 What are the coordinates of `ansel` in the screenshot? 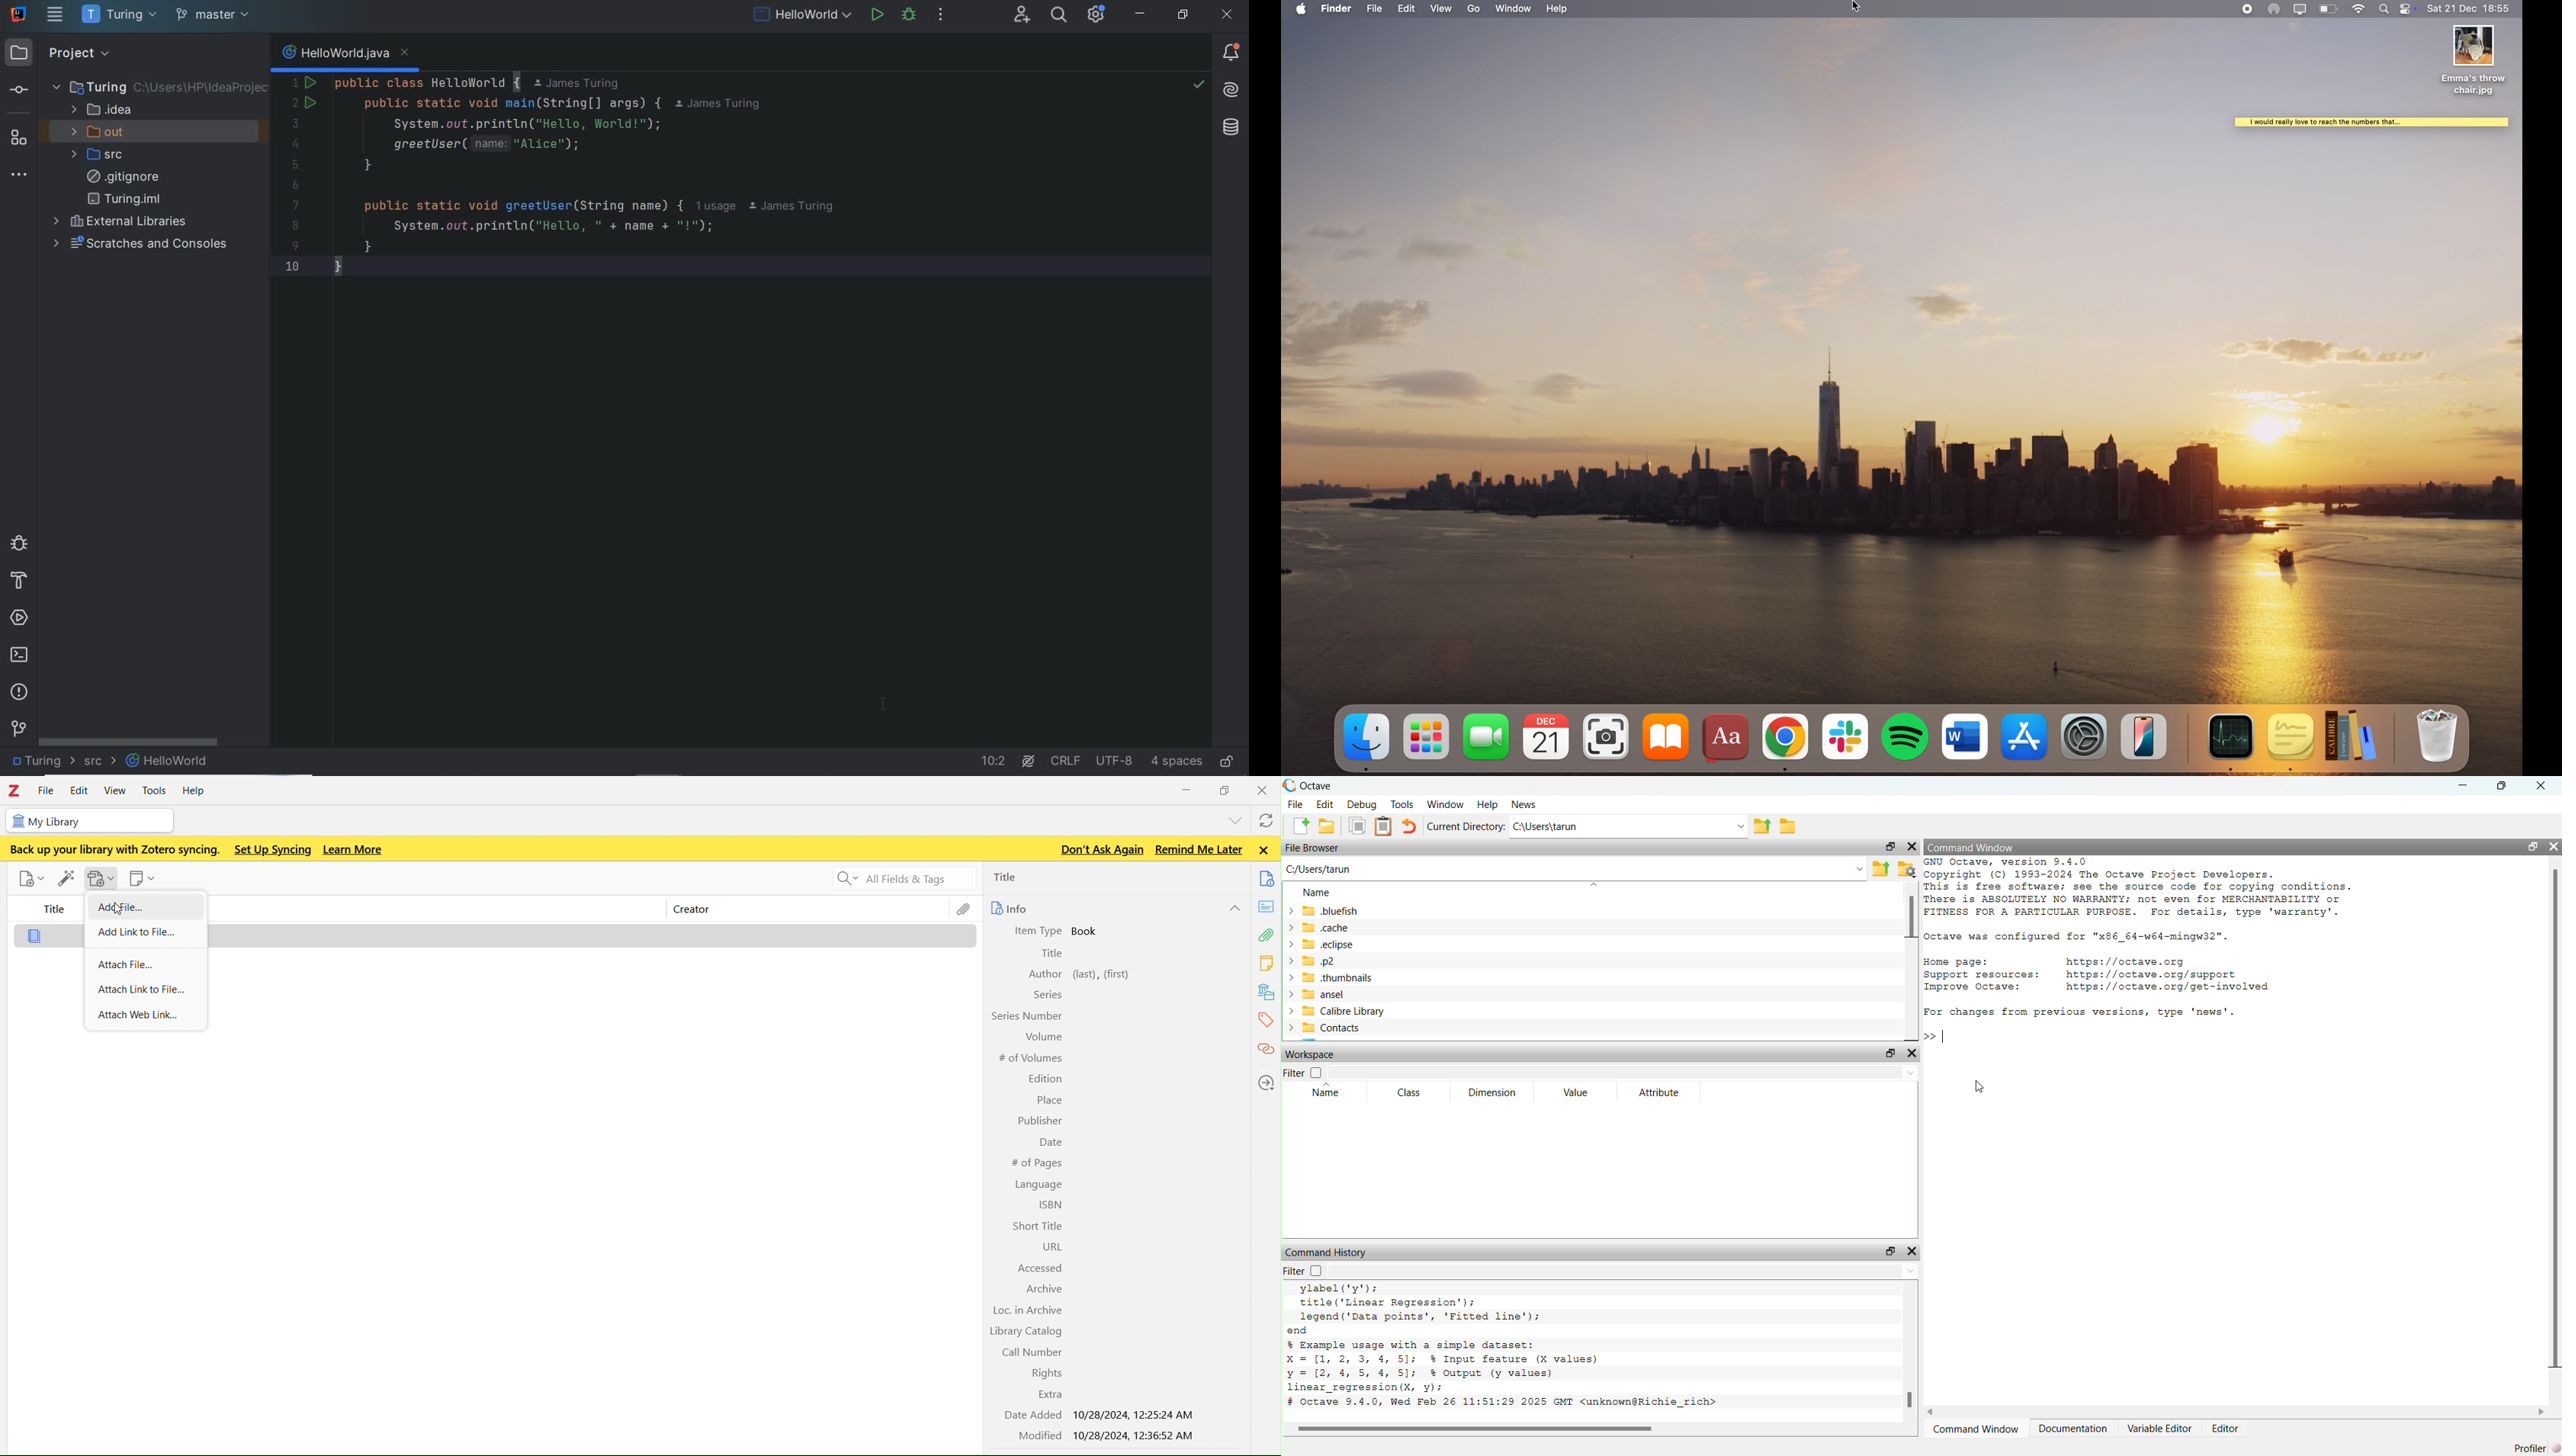 It's located at (1400, 996).